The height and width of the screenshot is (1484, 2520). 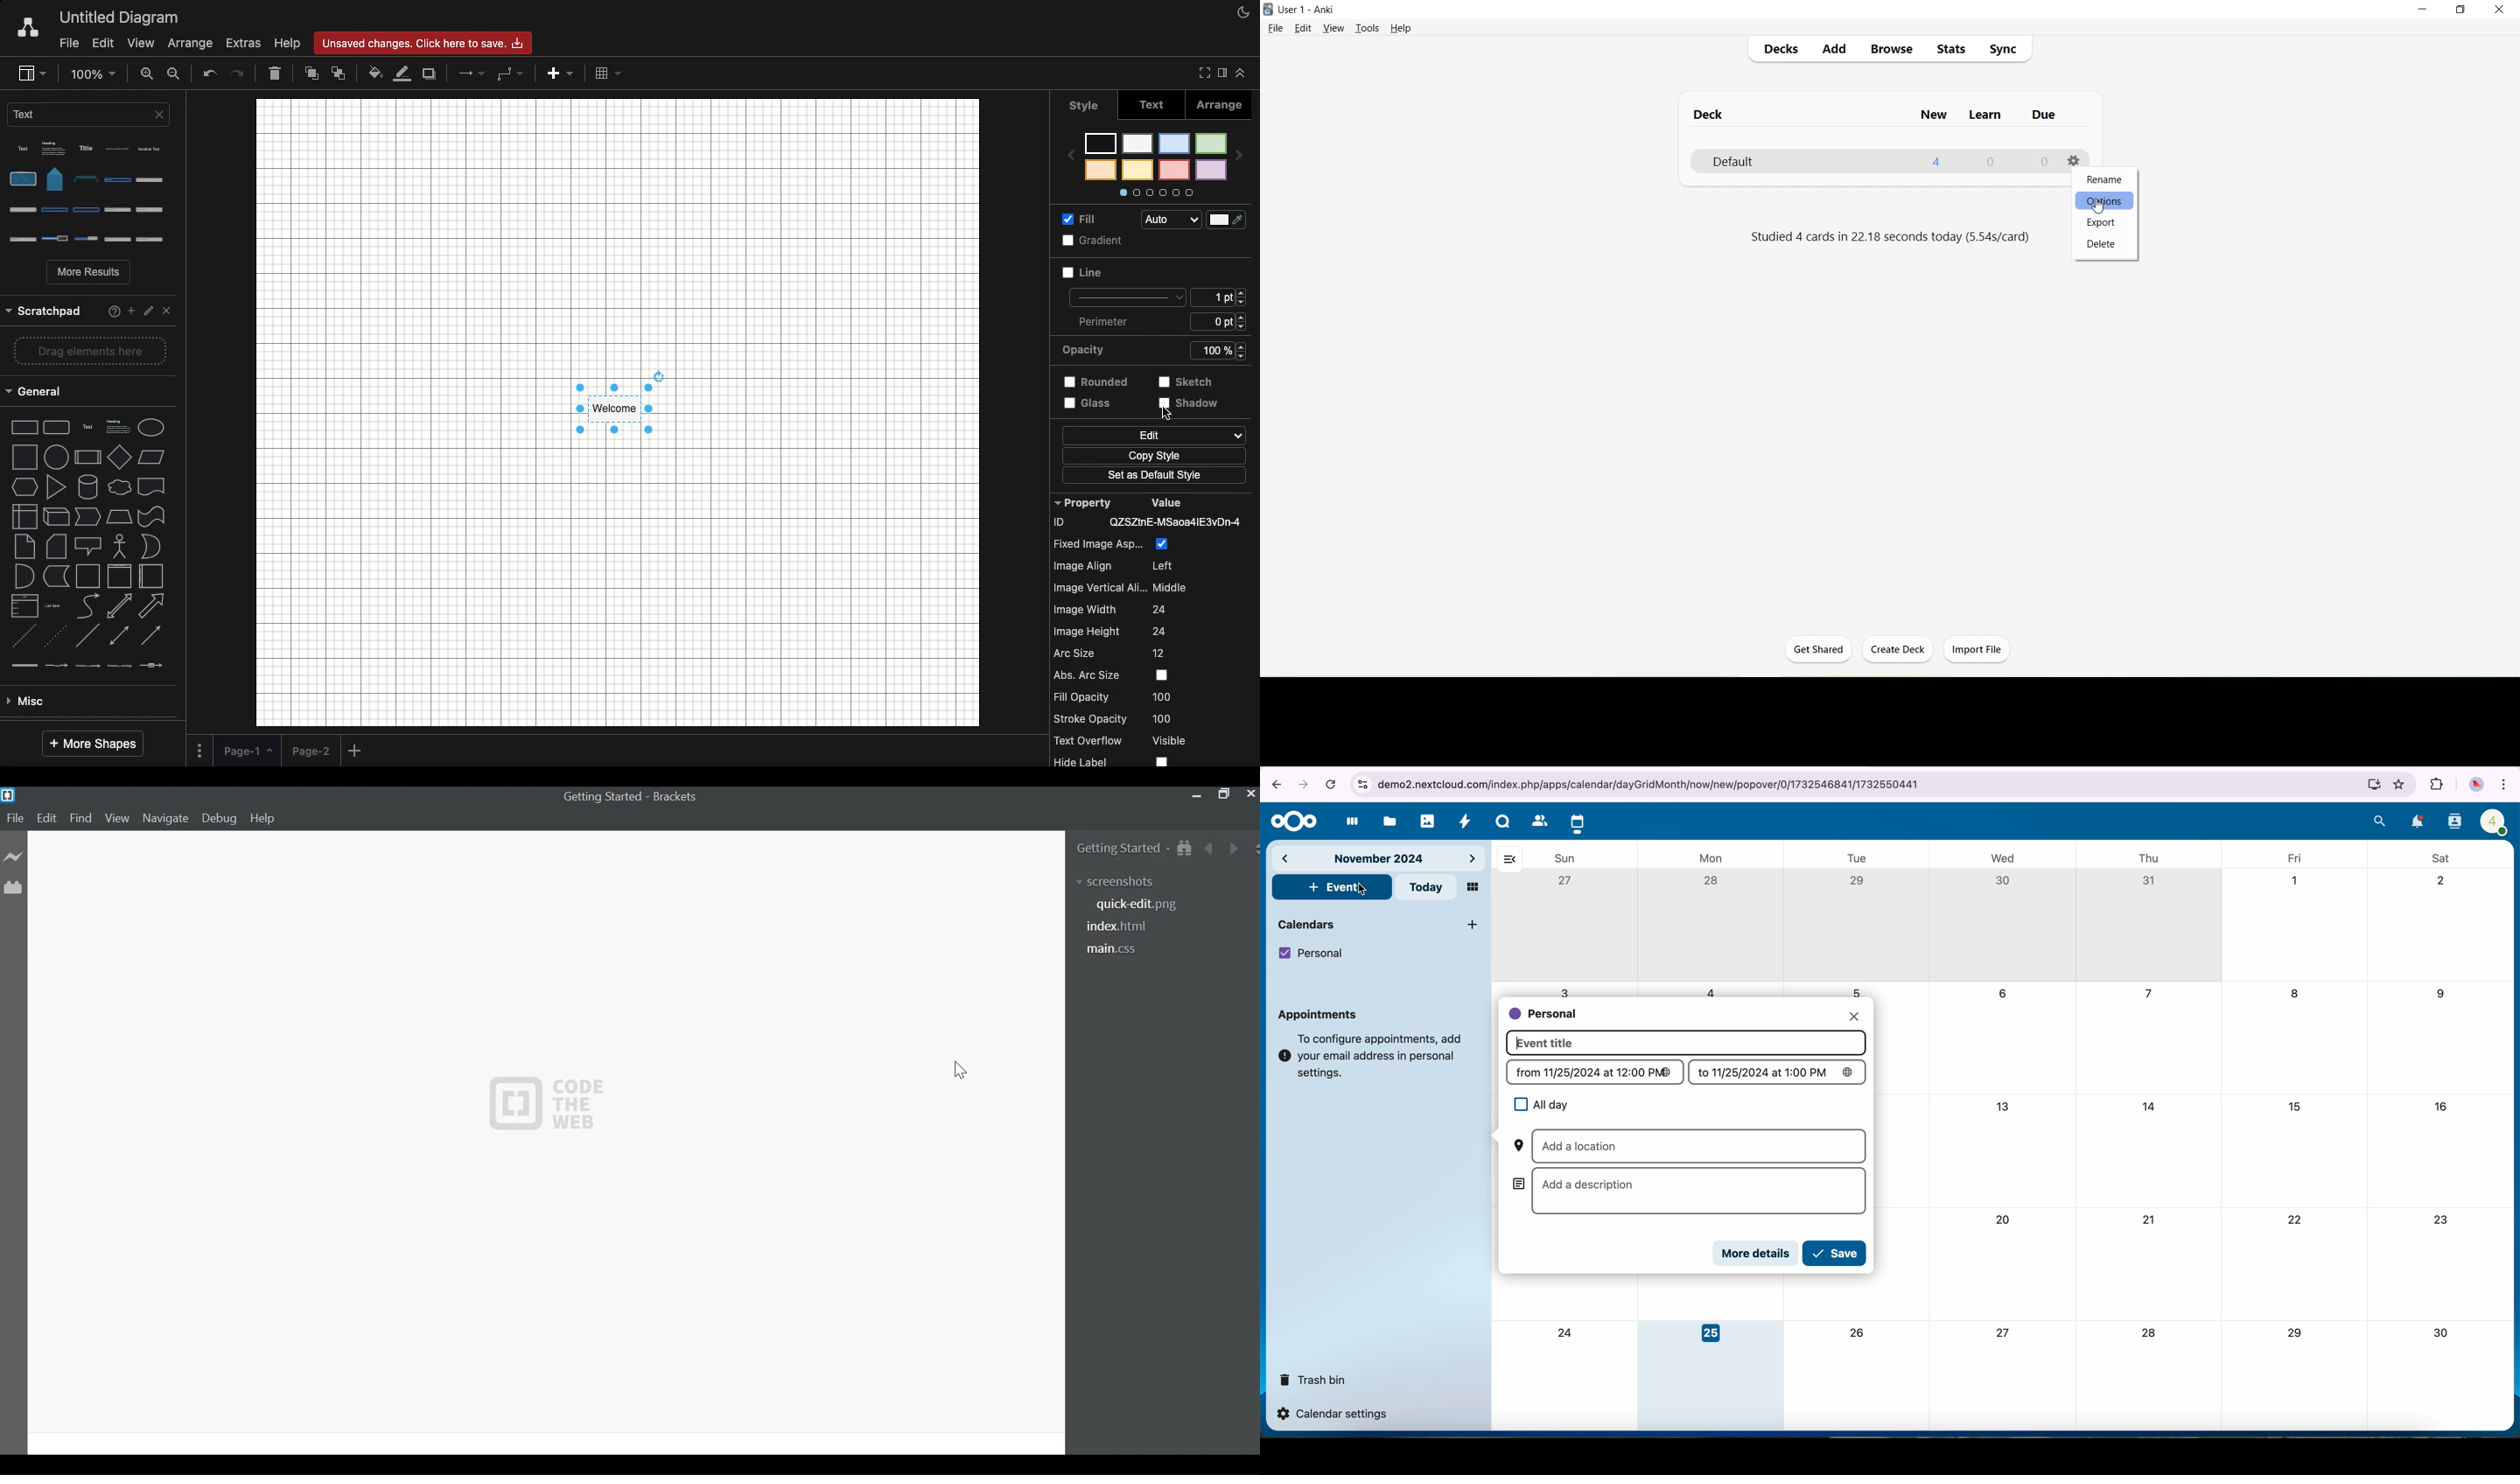 I want to click on 2, so click(x=2441, y=881).